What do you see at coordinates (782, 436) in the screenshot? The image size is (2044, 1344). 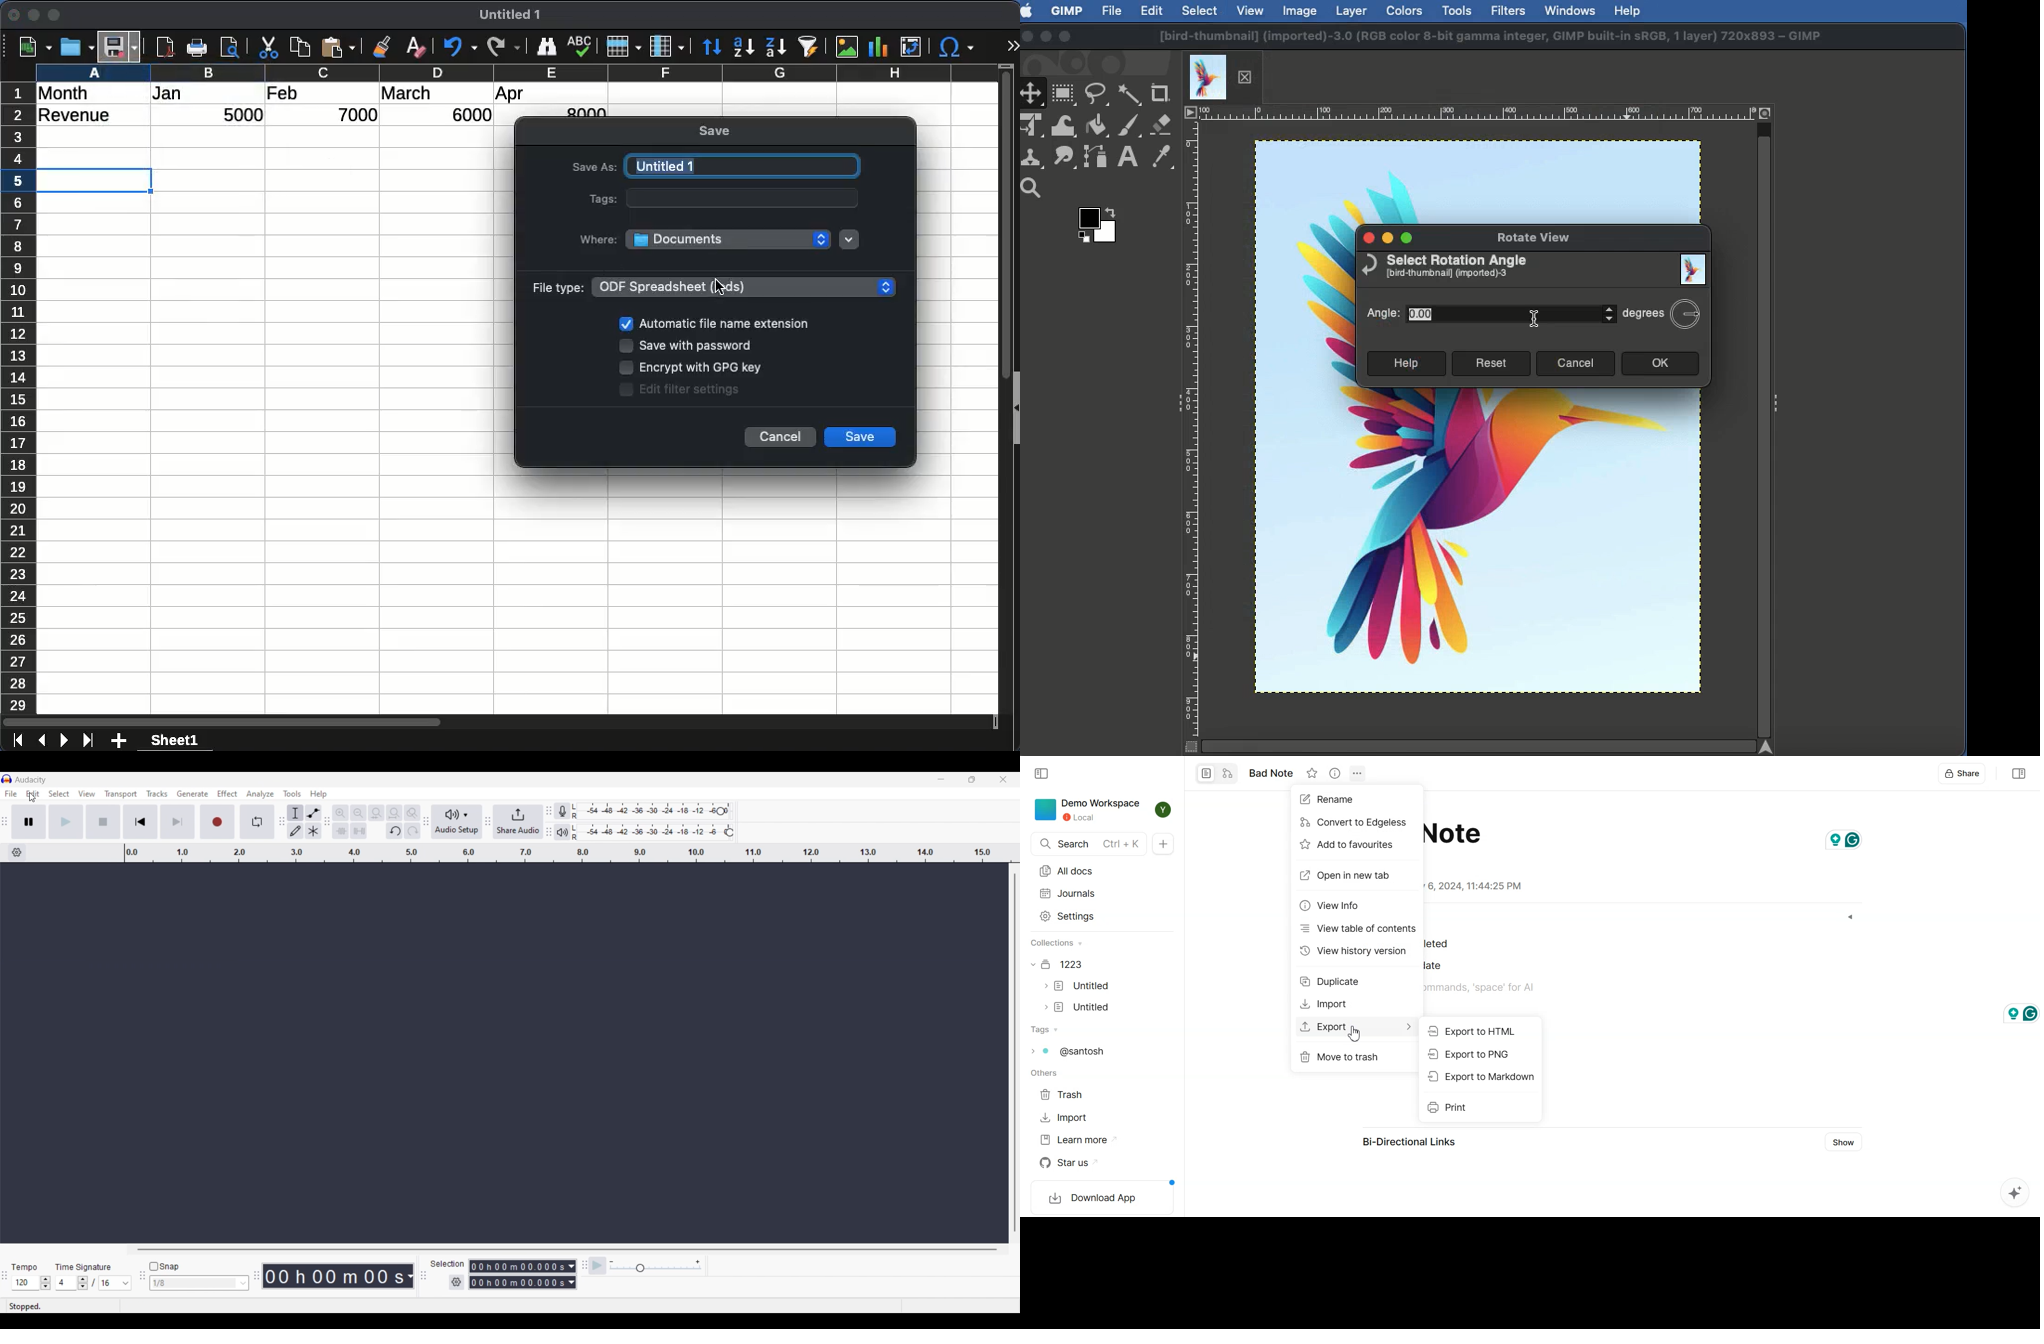 I see `cancel` at bounding box center [782, 436].